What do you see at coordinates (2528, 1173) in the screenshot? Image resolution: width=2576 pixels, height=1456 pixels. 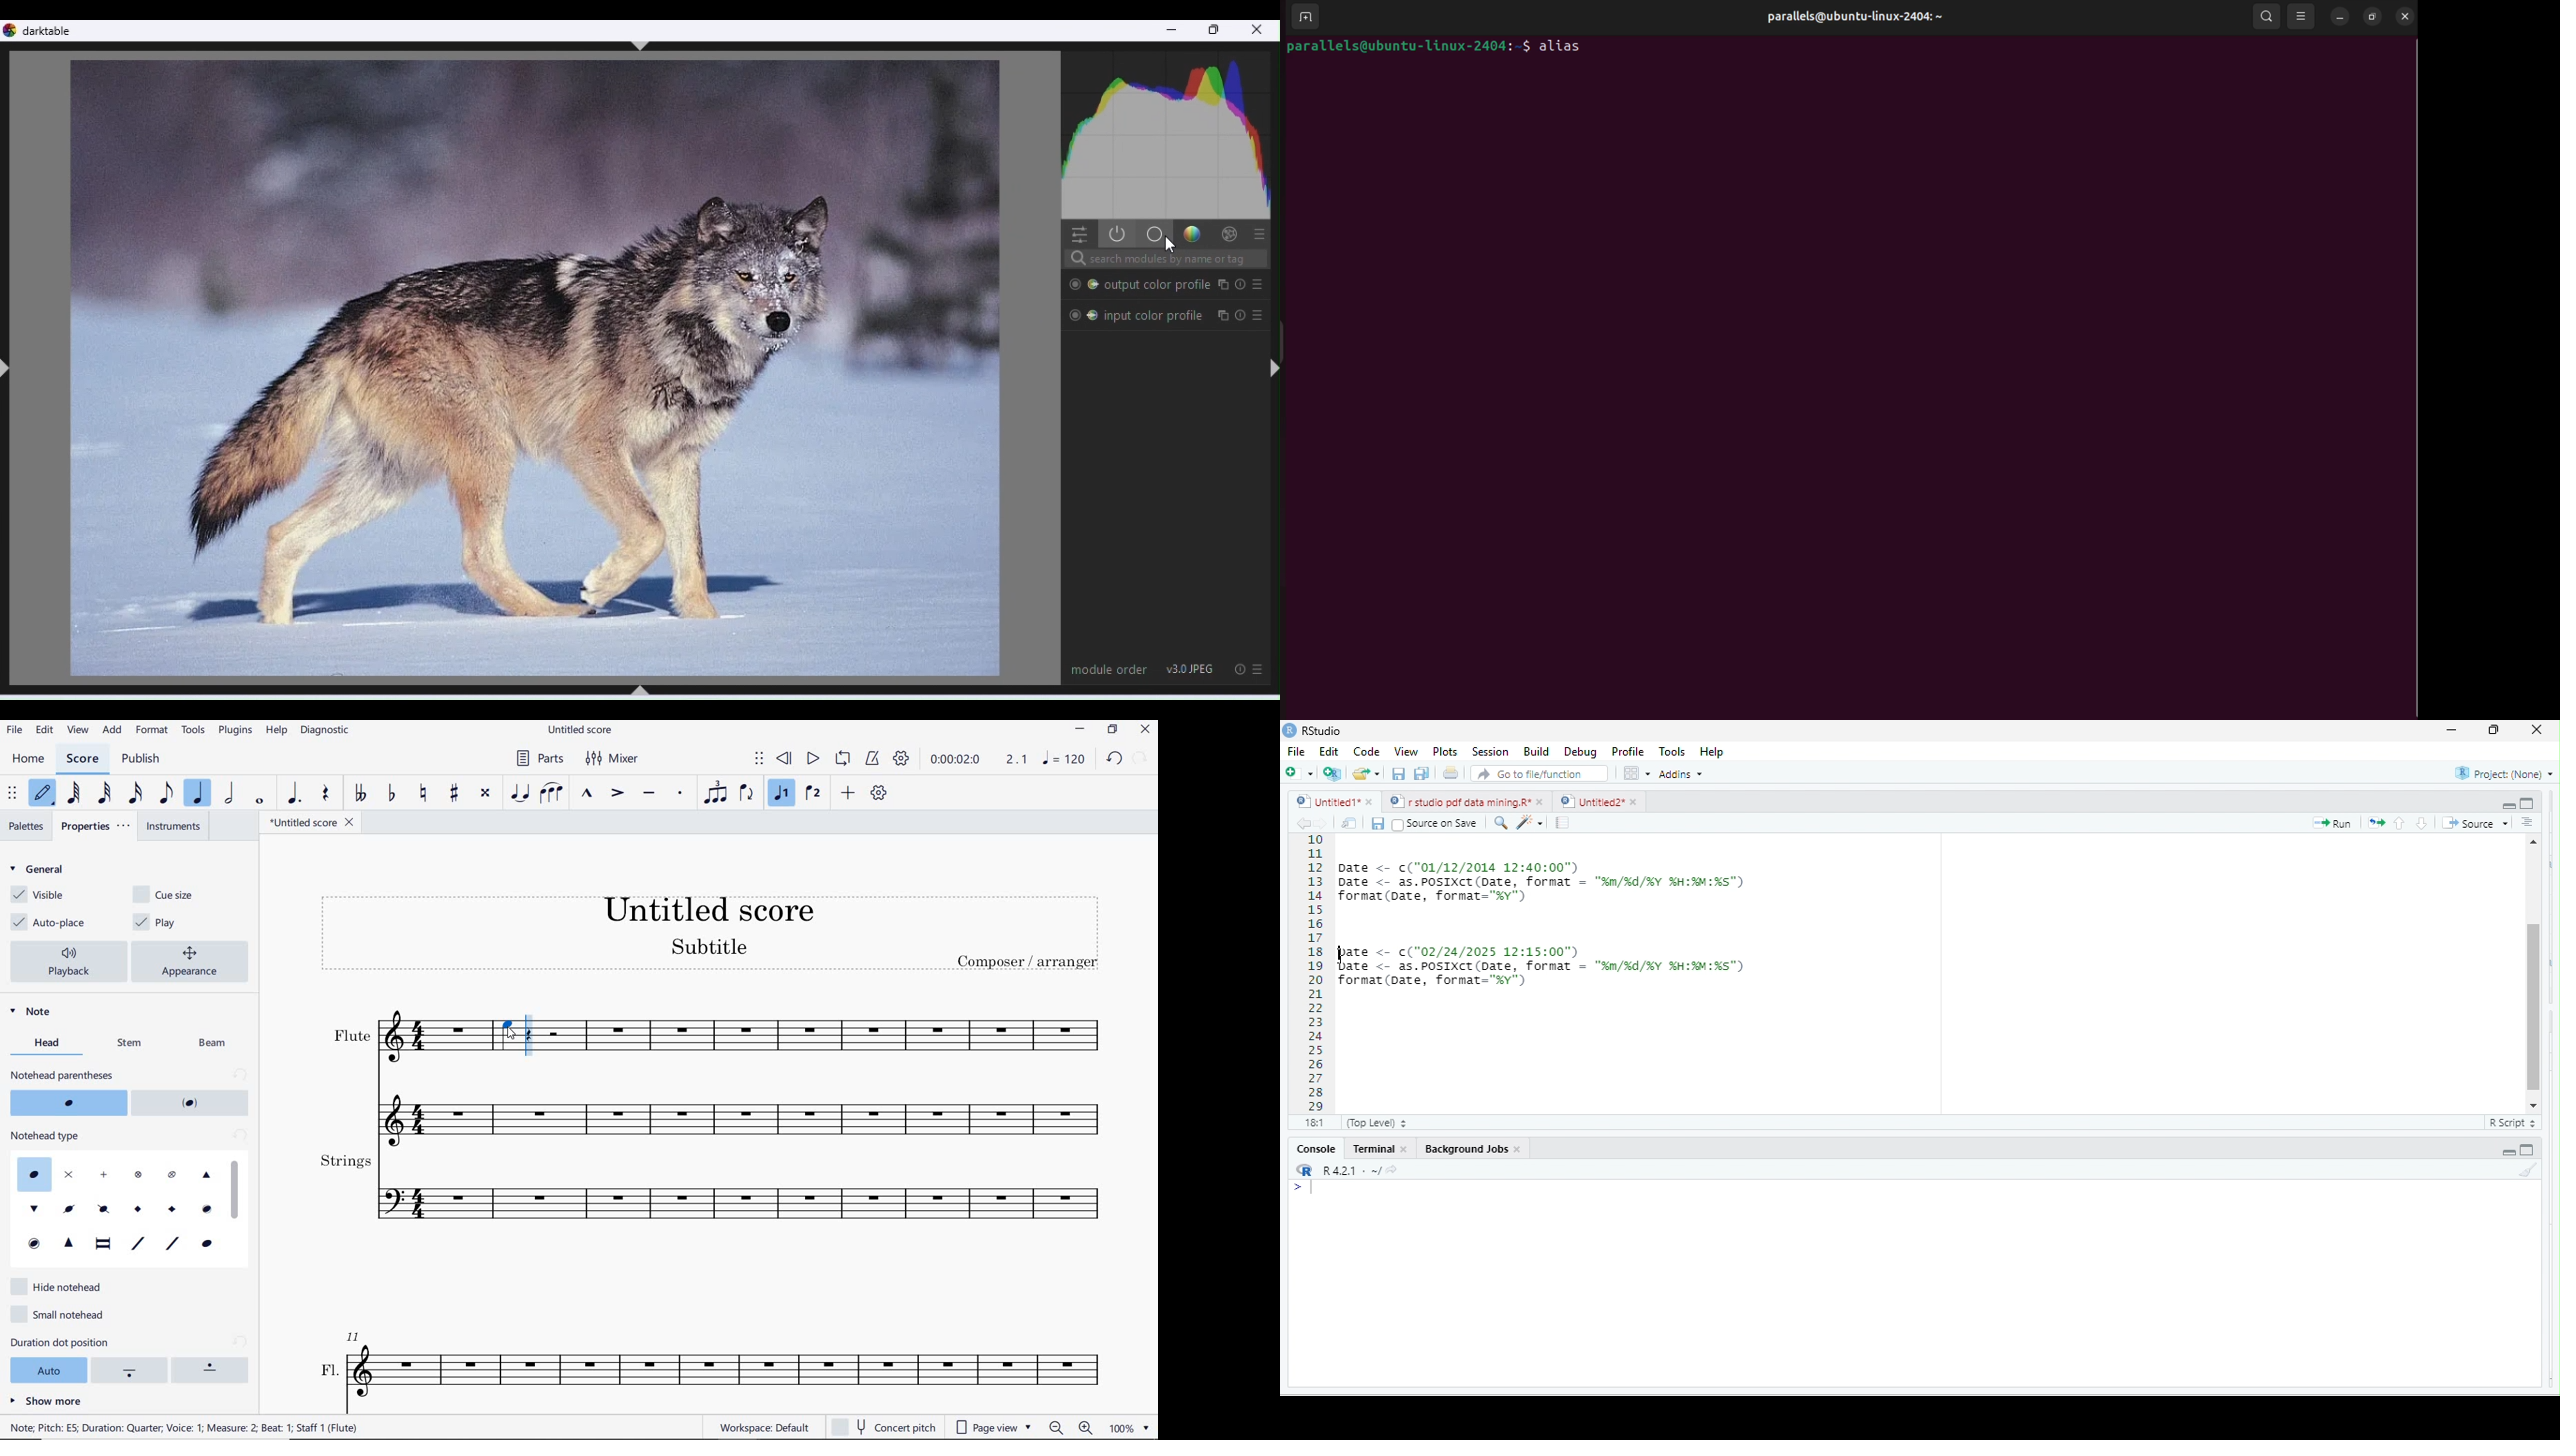 I see `clear console` at bounding box center [2528, 1173].